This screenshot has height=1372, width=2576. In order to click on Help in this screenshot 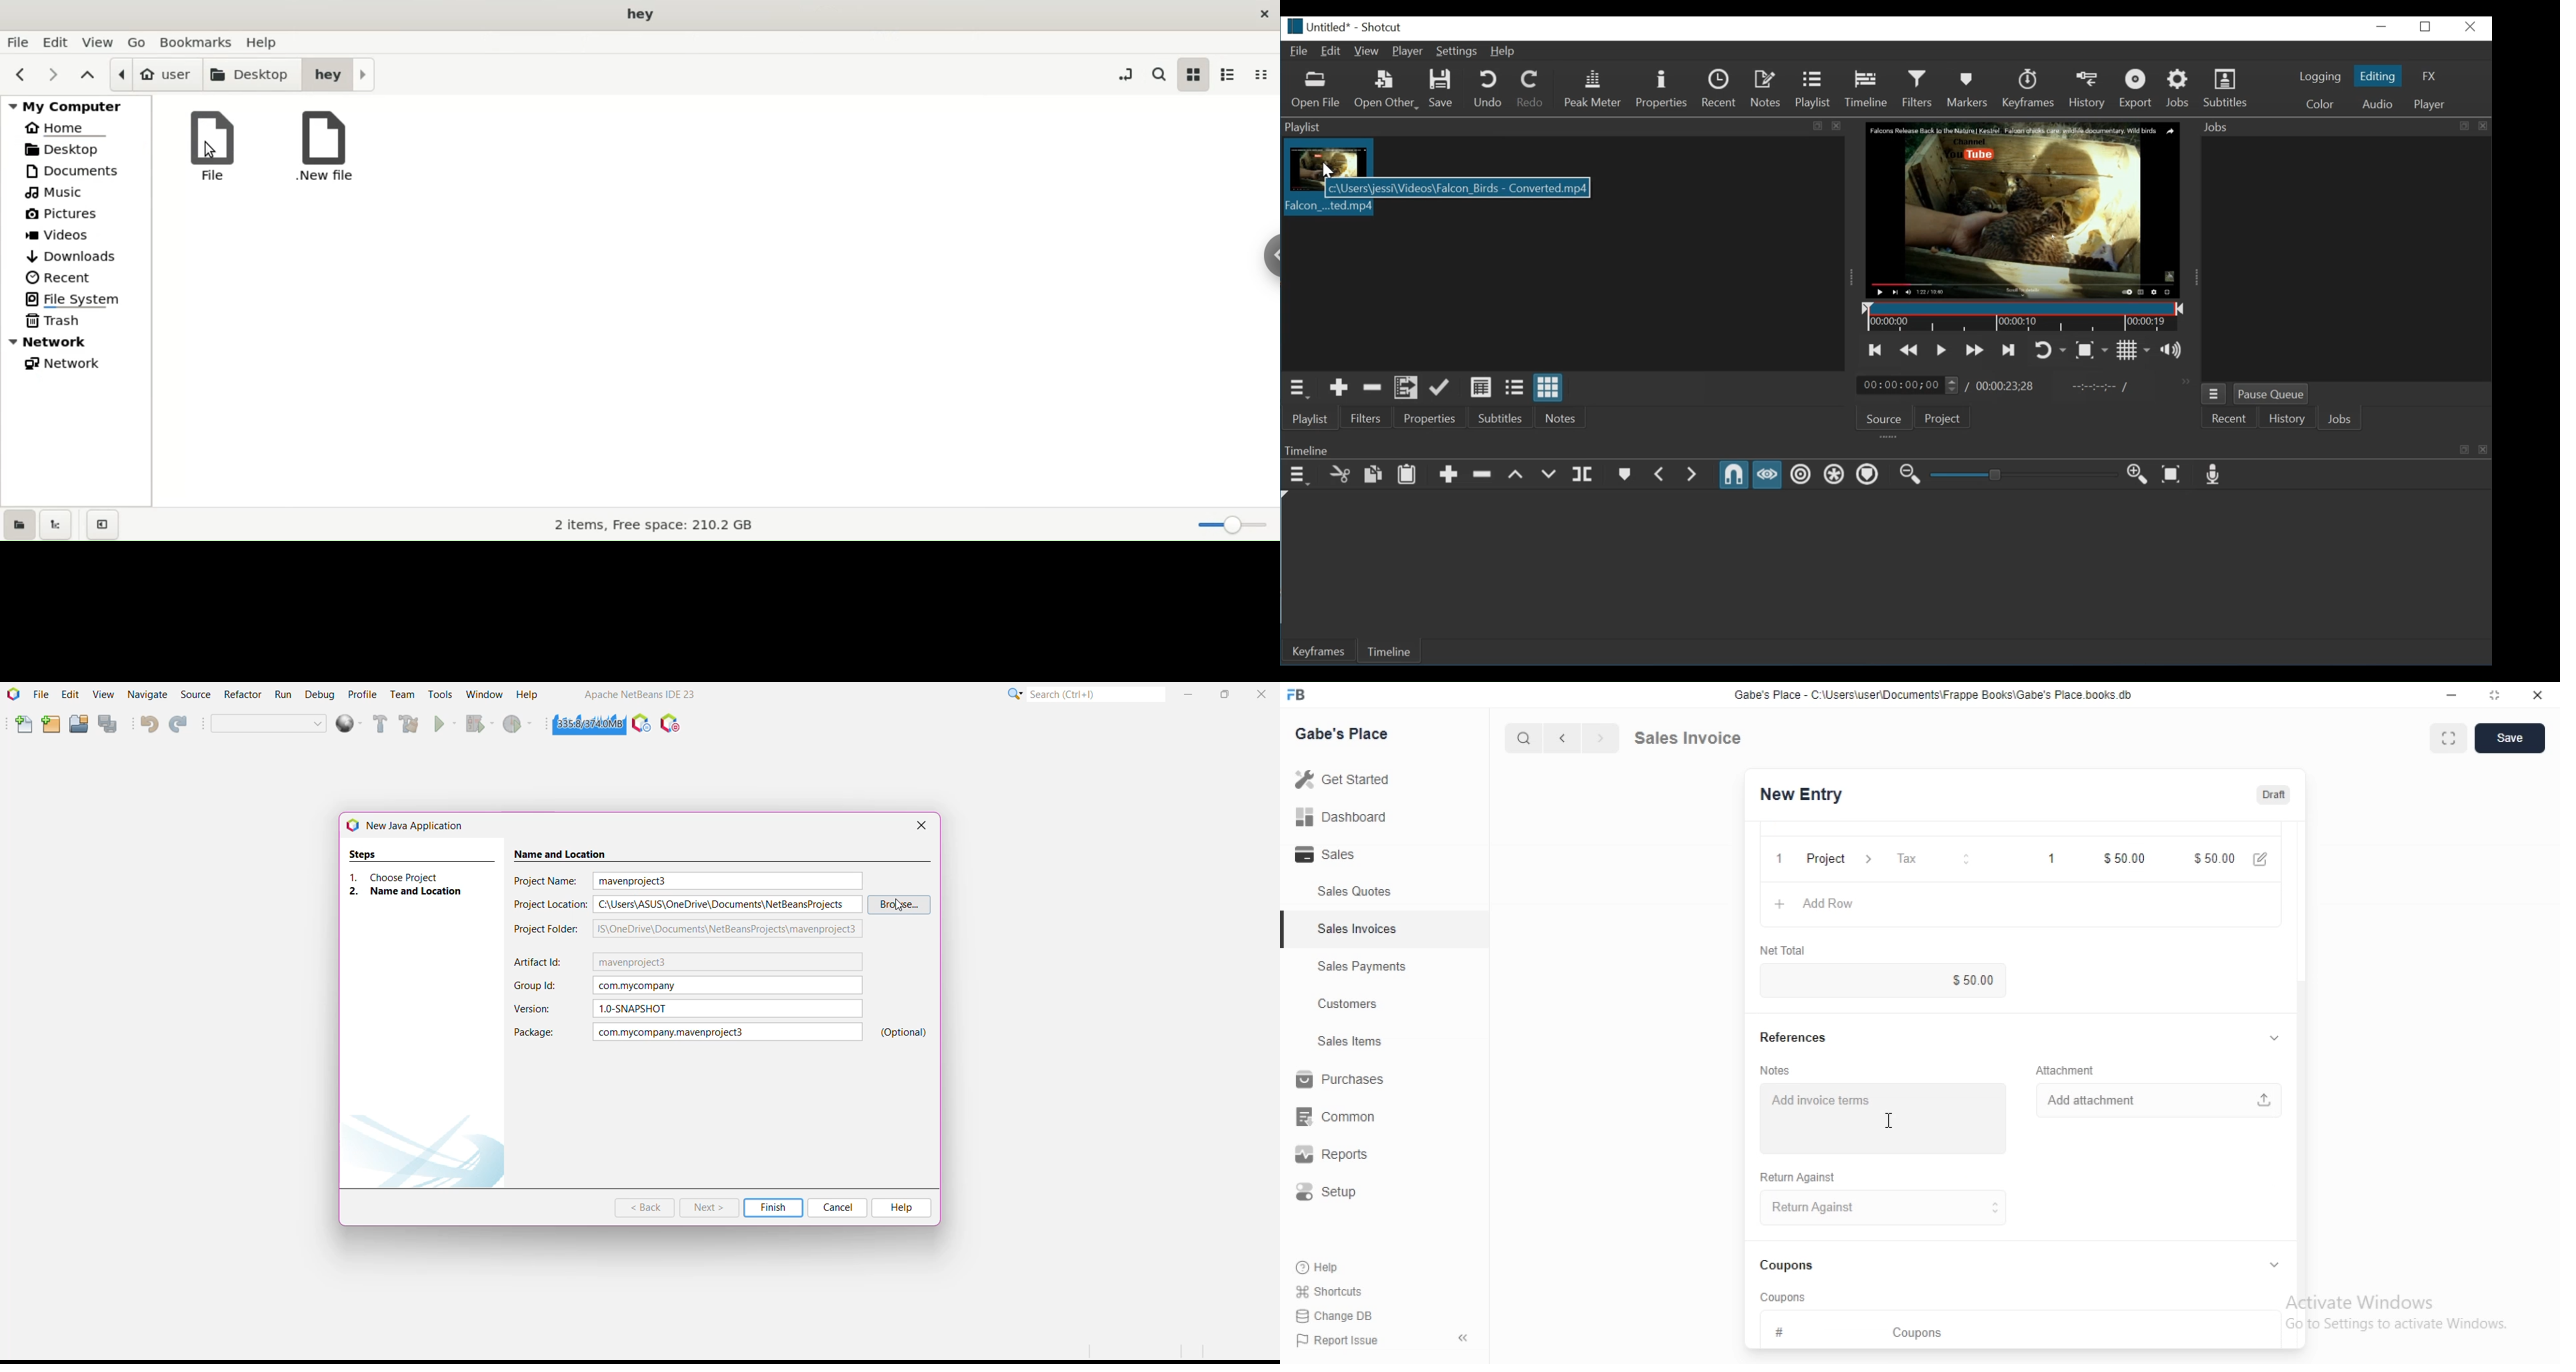, I will do `click(1337, 1266)`.